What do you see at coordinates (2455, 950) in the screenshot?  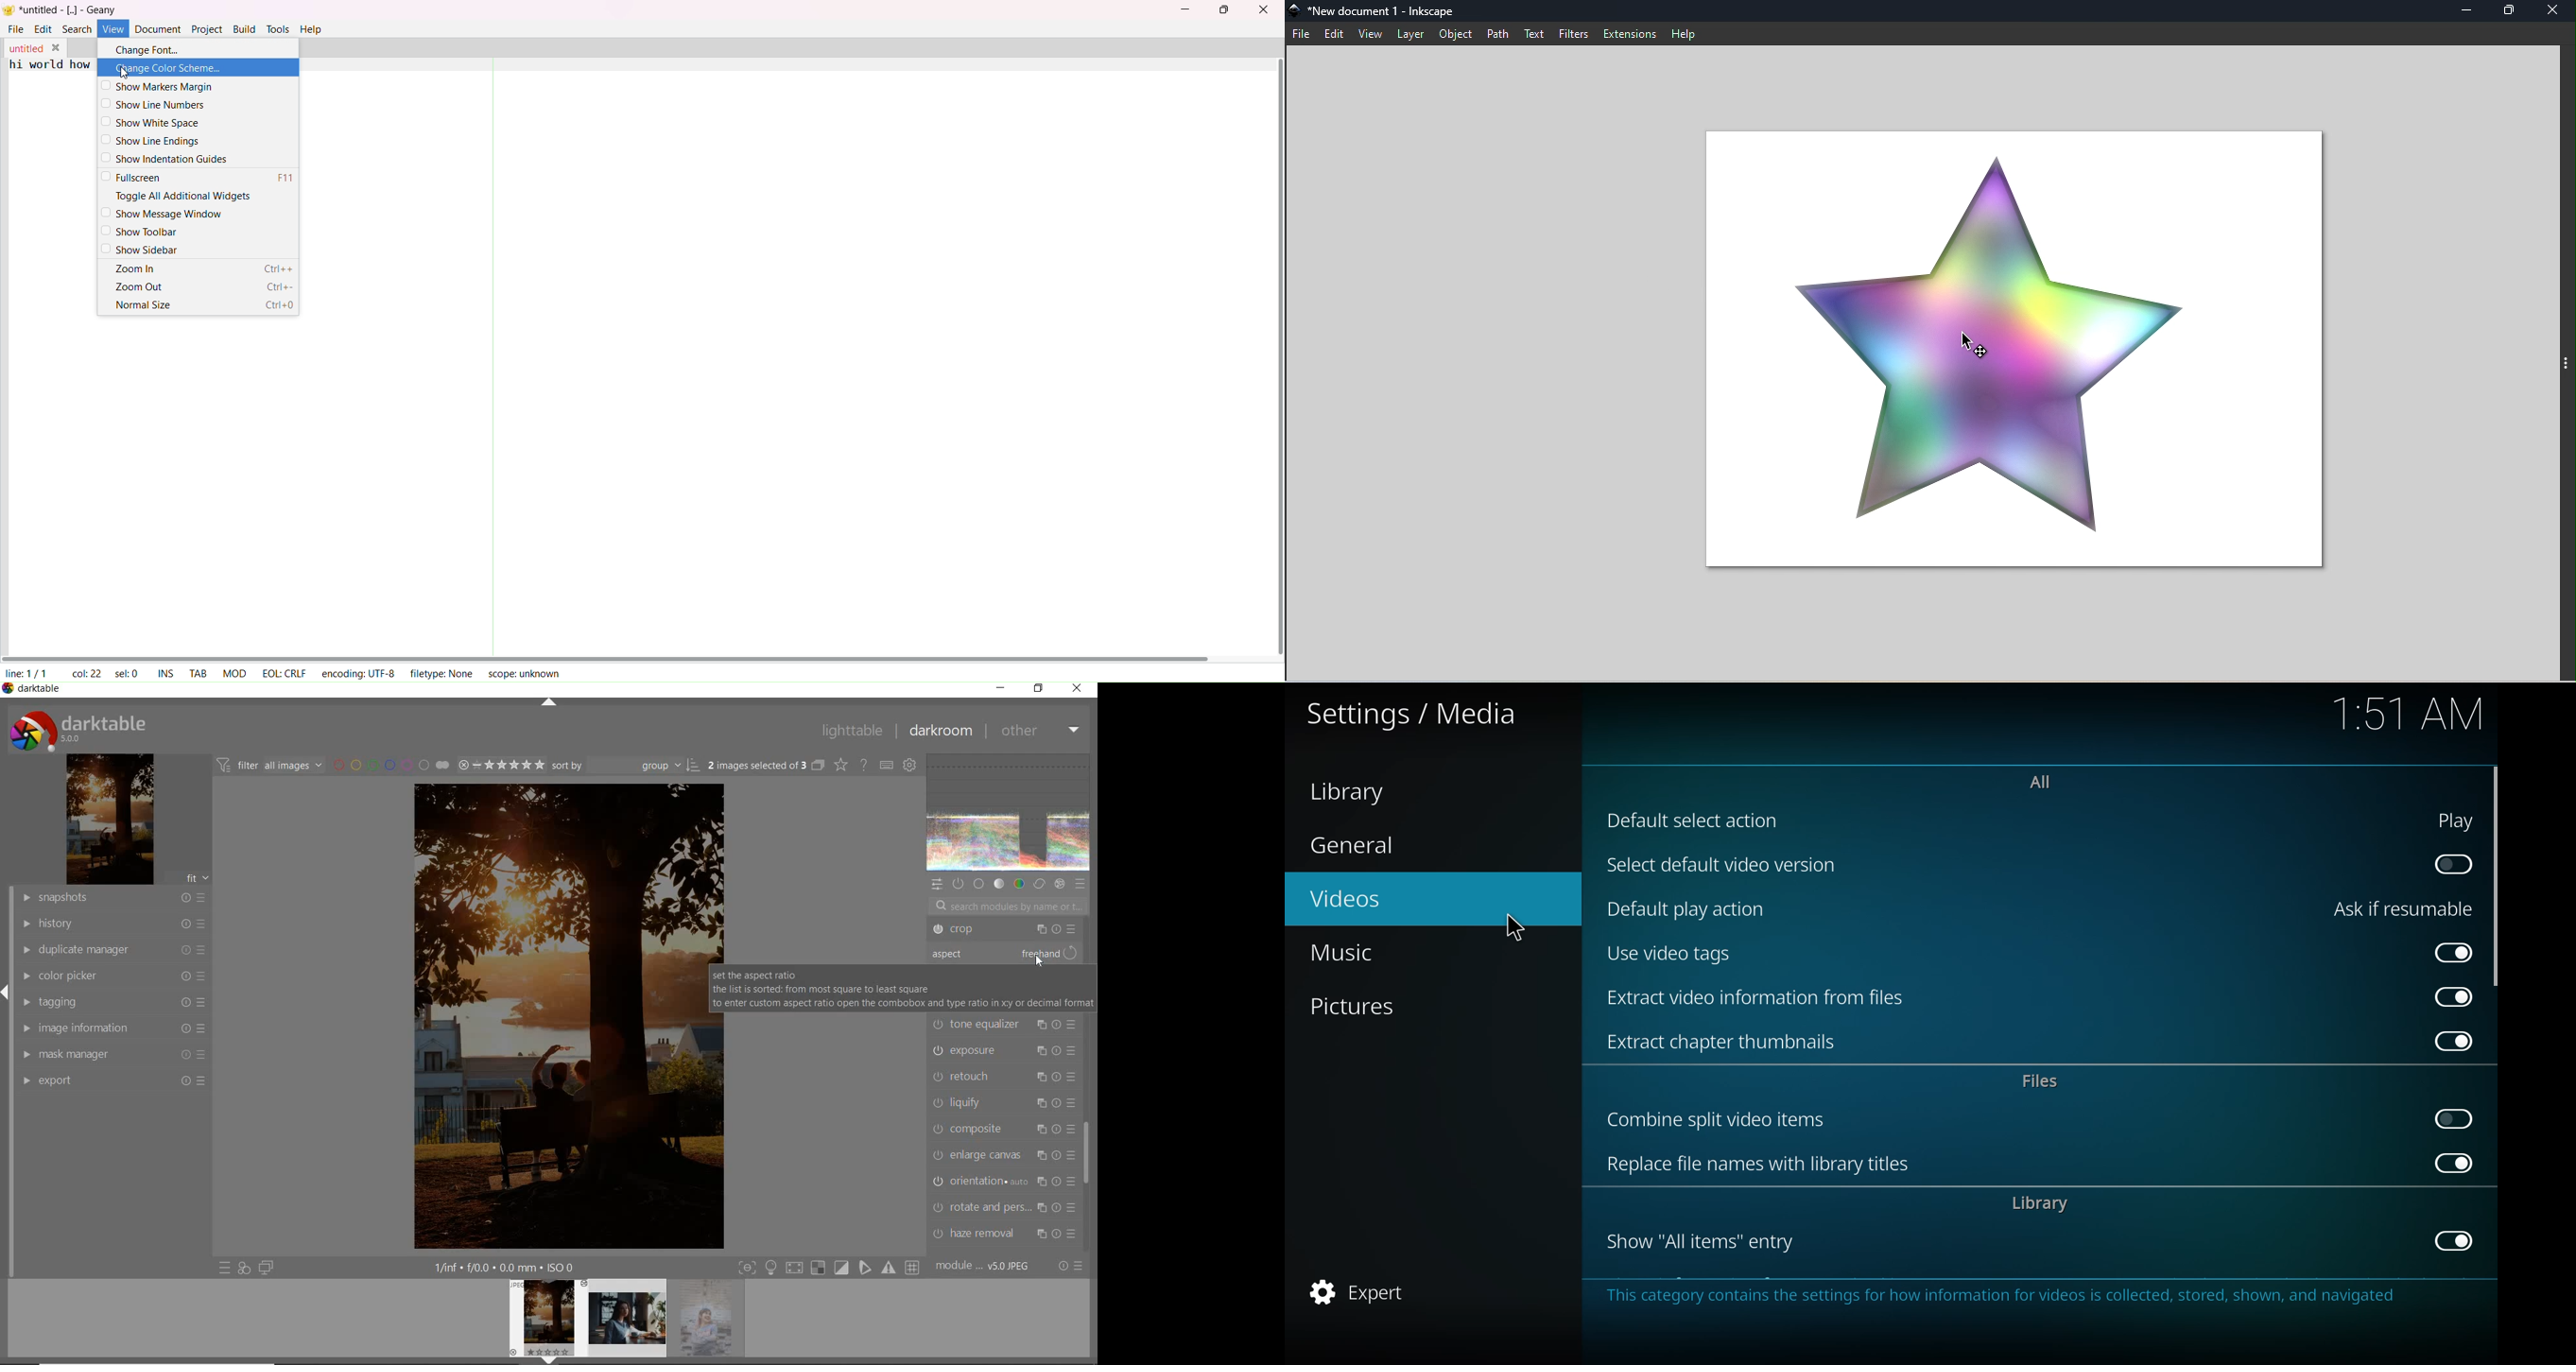 I see `enabled` at bounding box center [2455, 950].